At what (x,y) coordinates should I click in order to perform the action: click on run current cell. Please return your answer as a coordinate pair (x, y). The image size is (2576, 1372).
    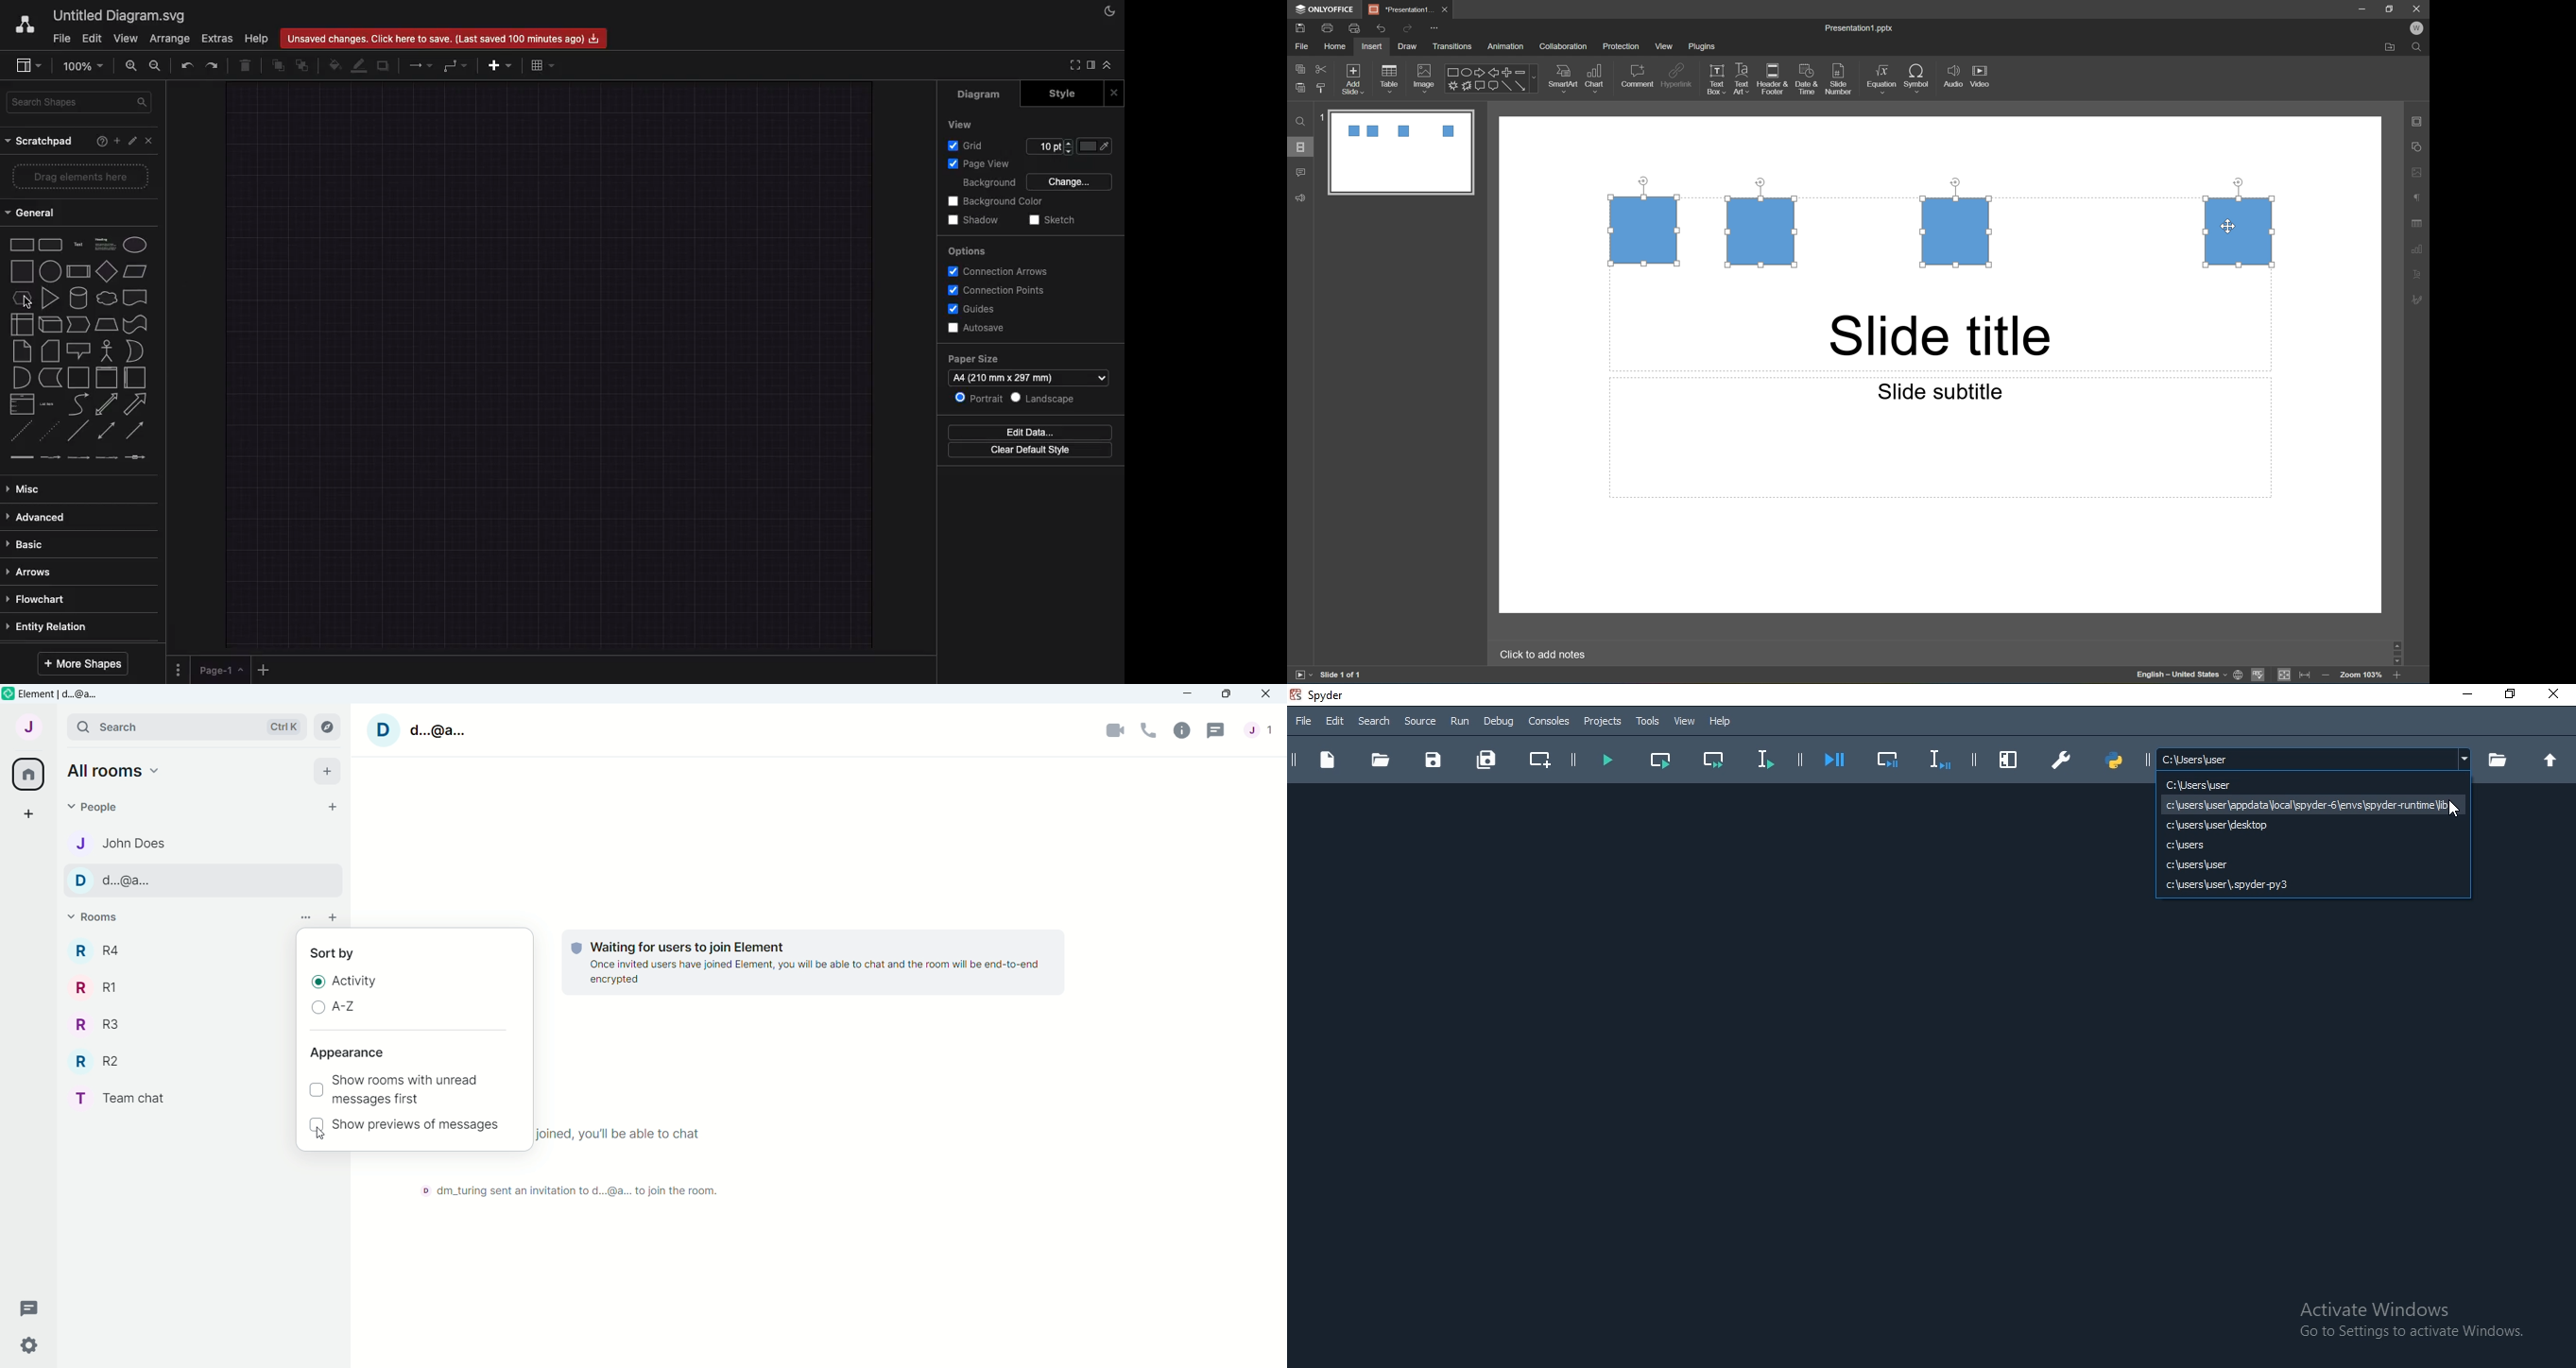
    Looking at the image, I should click on (1658, 758).